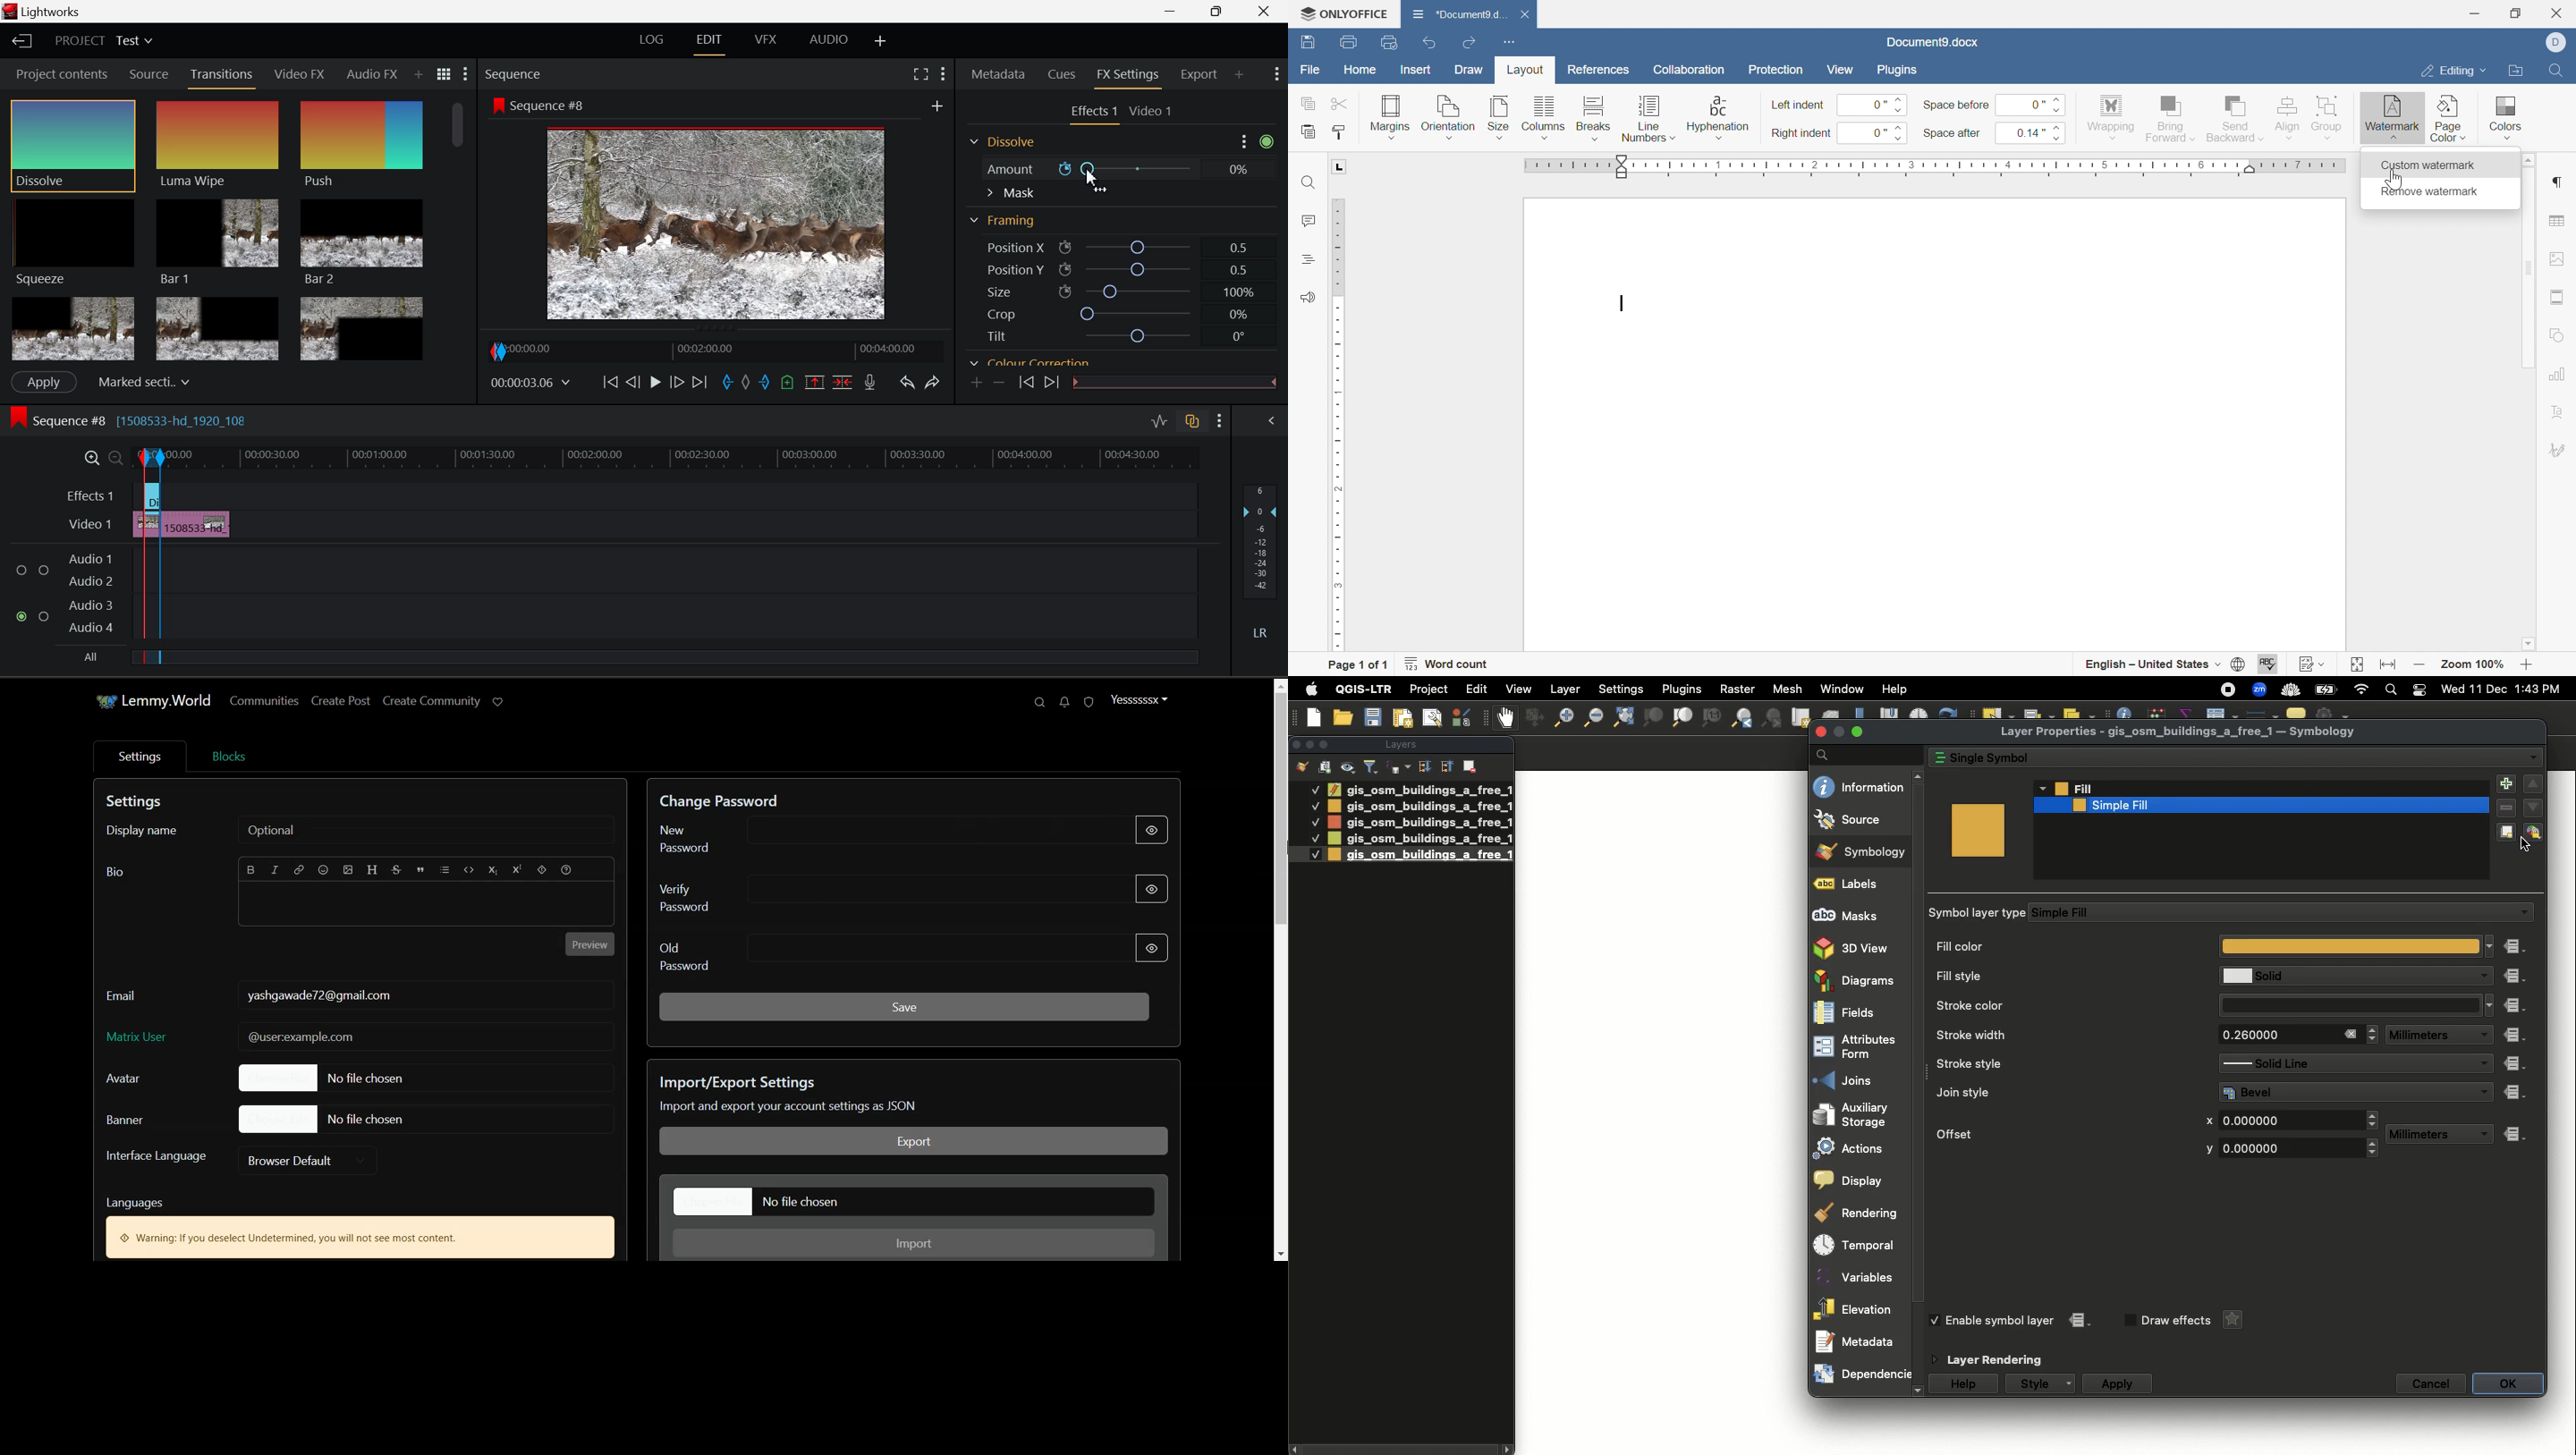 The height and width of the screenshot is (1456, 2576). Describe the element at coordinates (1346, 44) in the screenshot. I see `print` at that location.